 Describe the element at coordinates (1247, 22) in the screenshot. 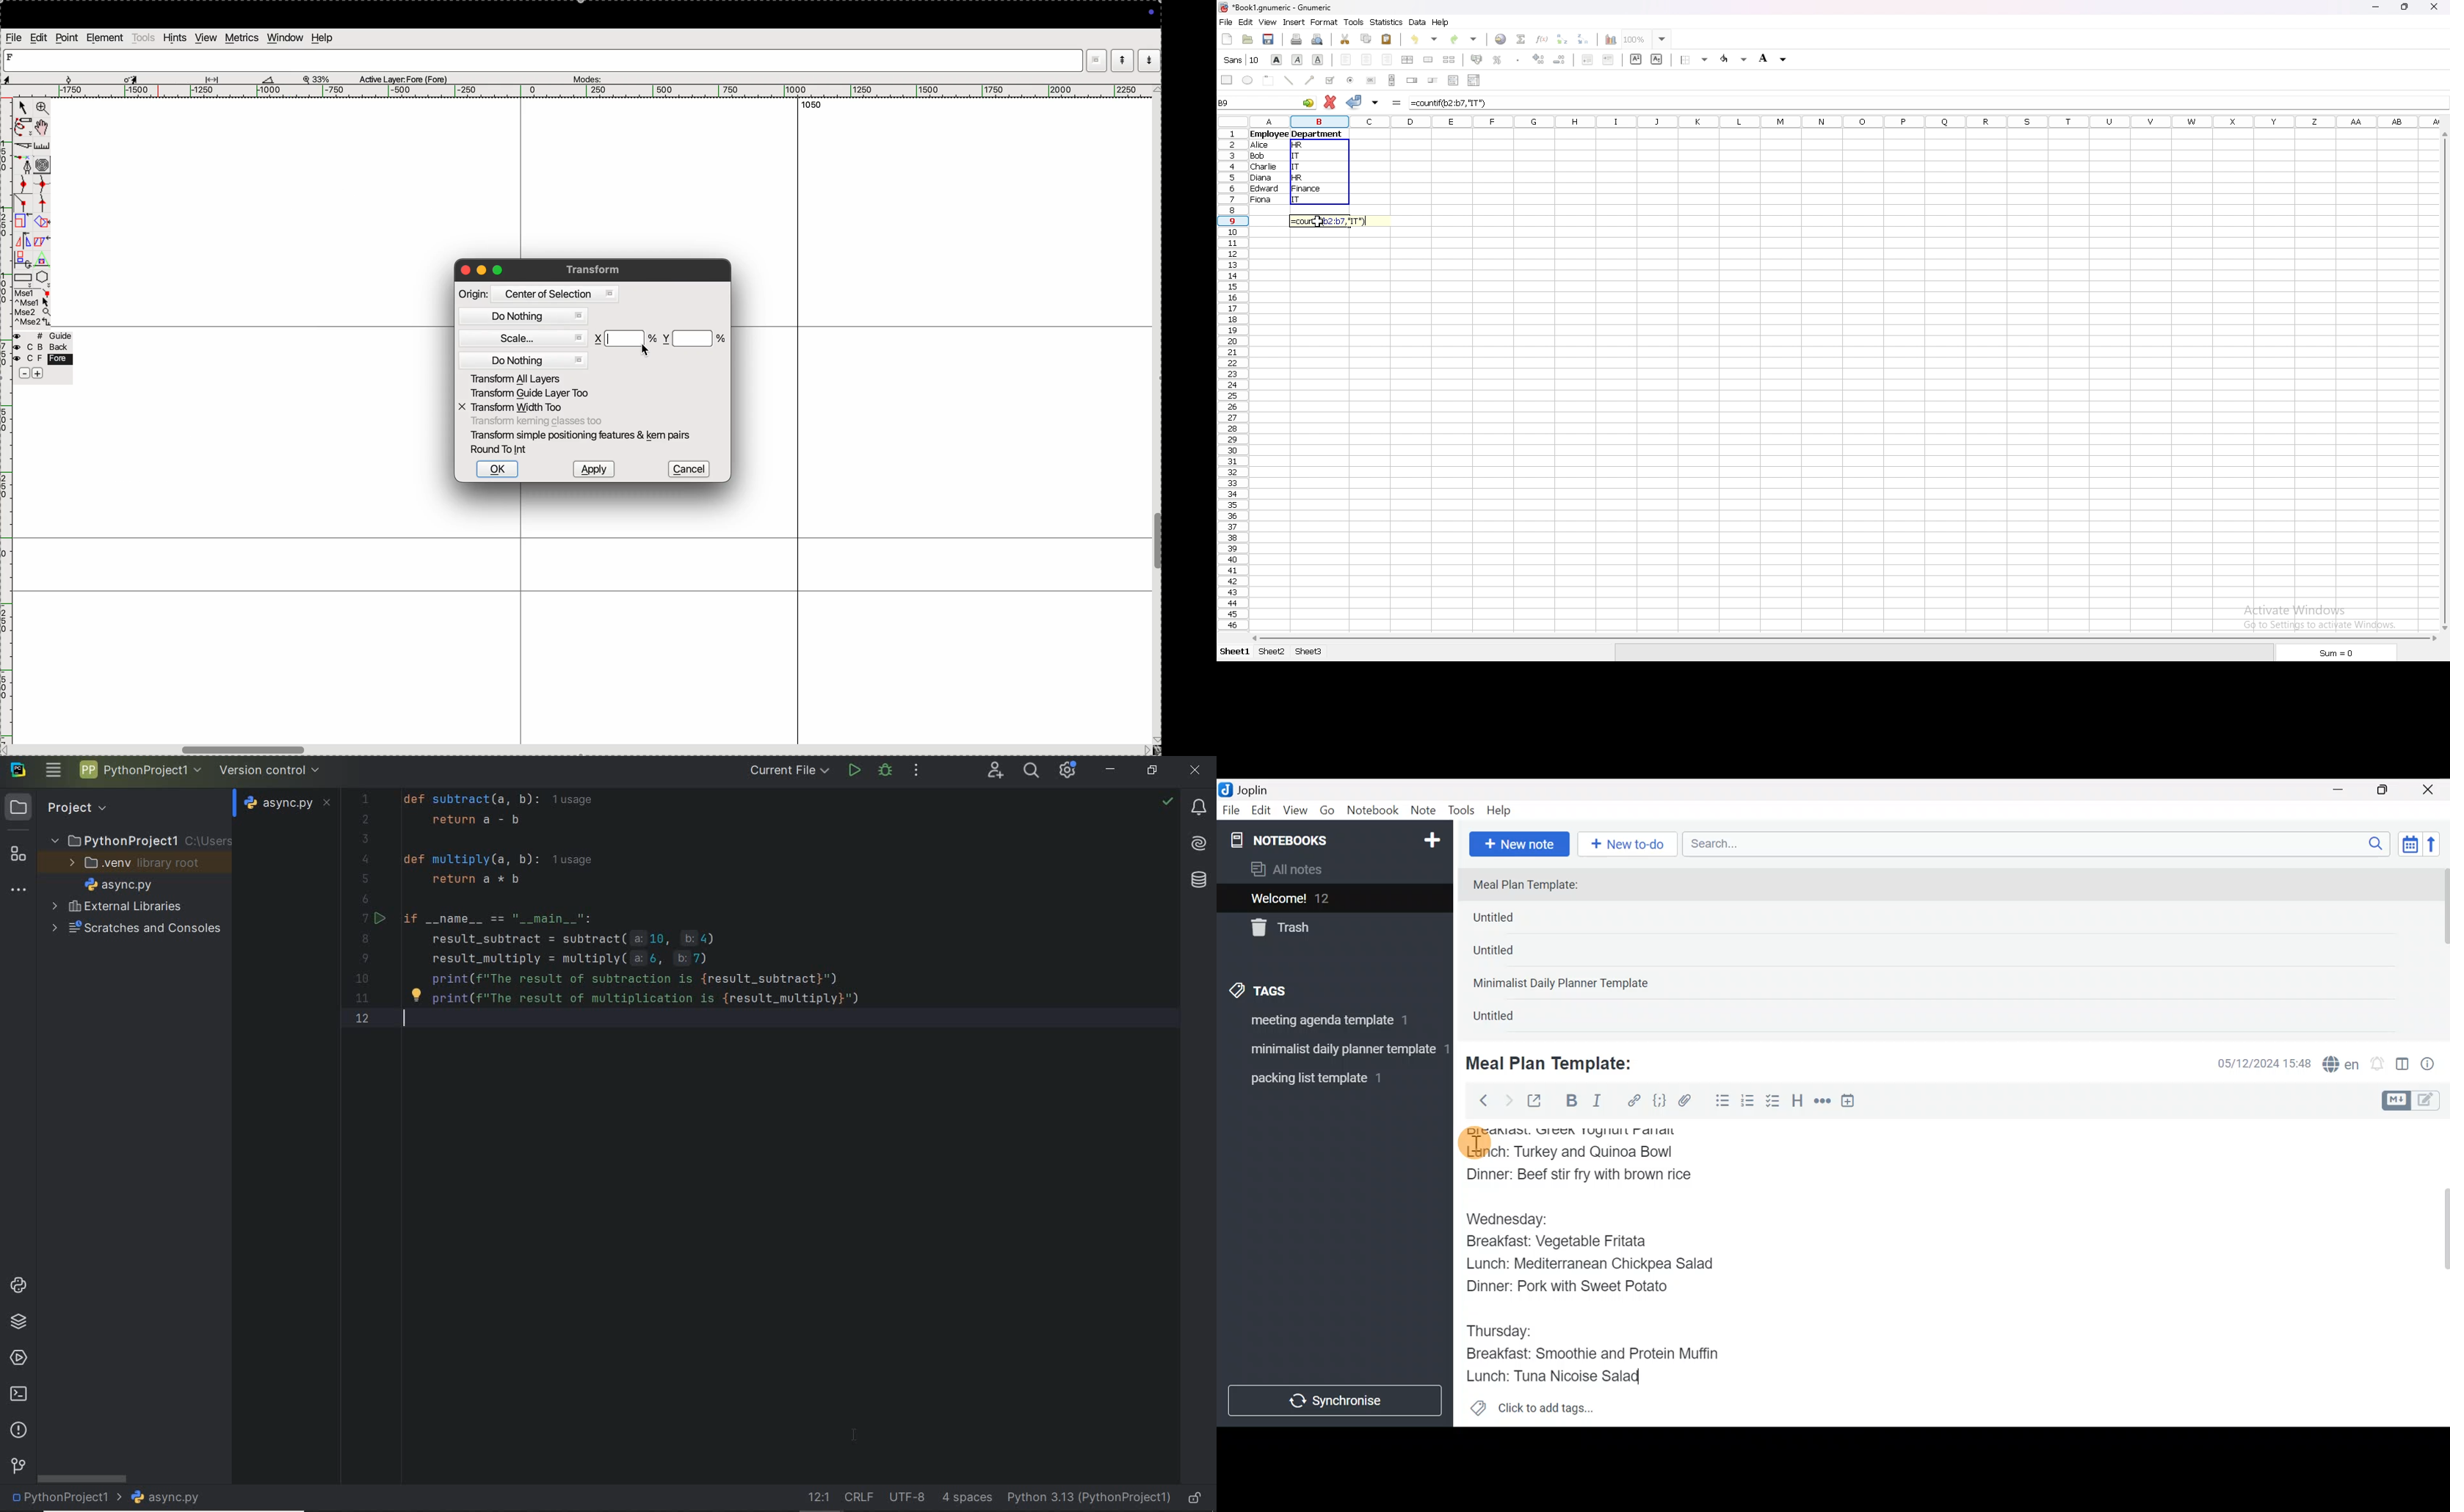

I see `edit` at that location.